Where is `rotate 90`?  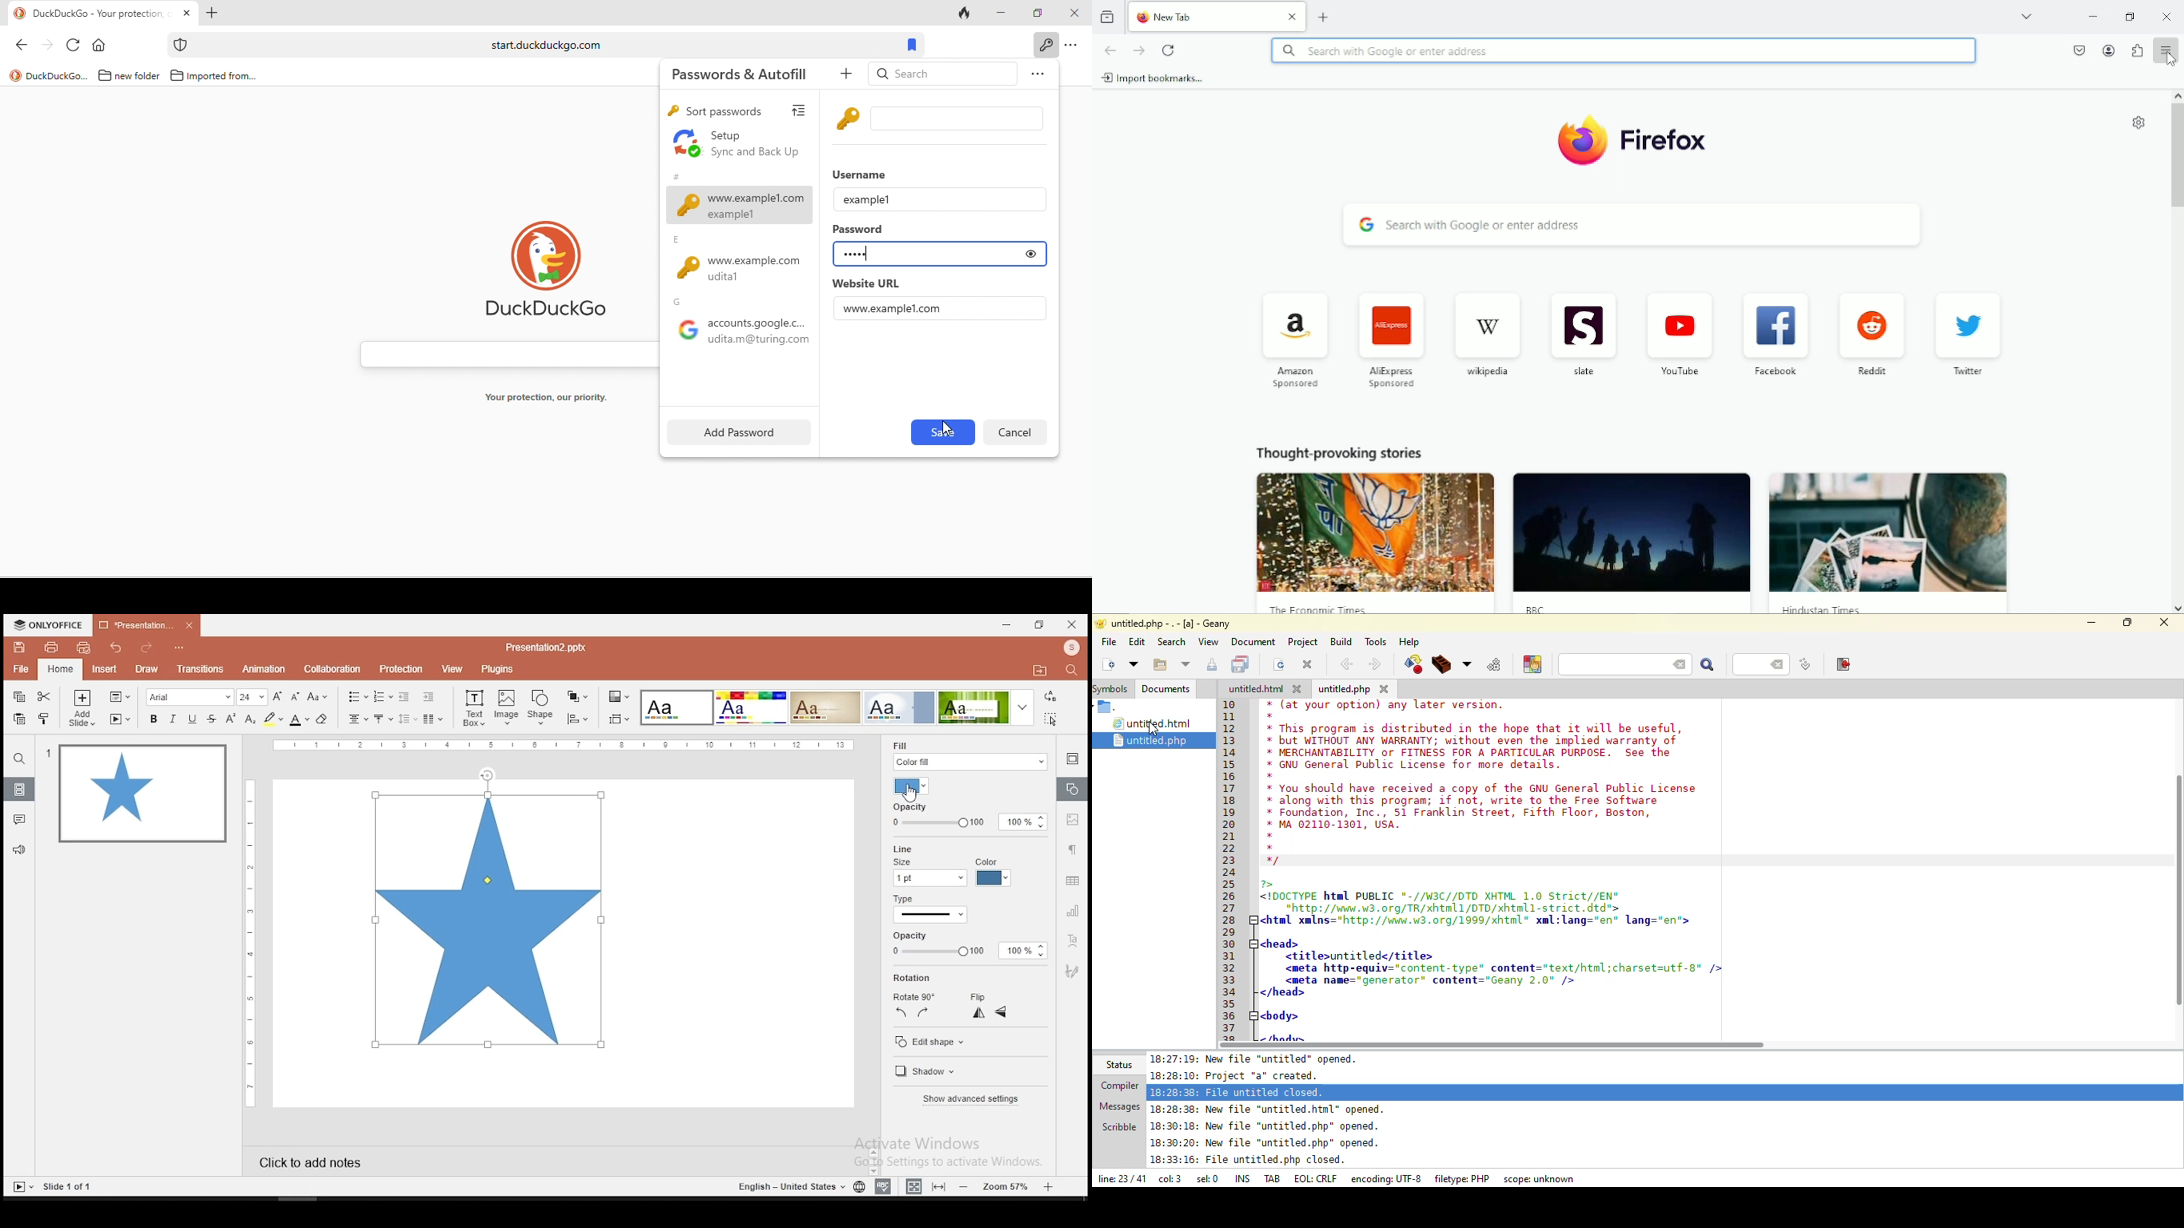 rotate 90 is located at coordinates (912, 996).